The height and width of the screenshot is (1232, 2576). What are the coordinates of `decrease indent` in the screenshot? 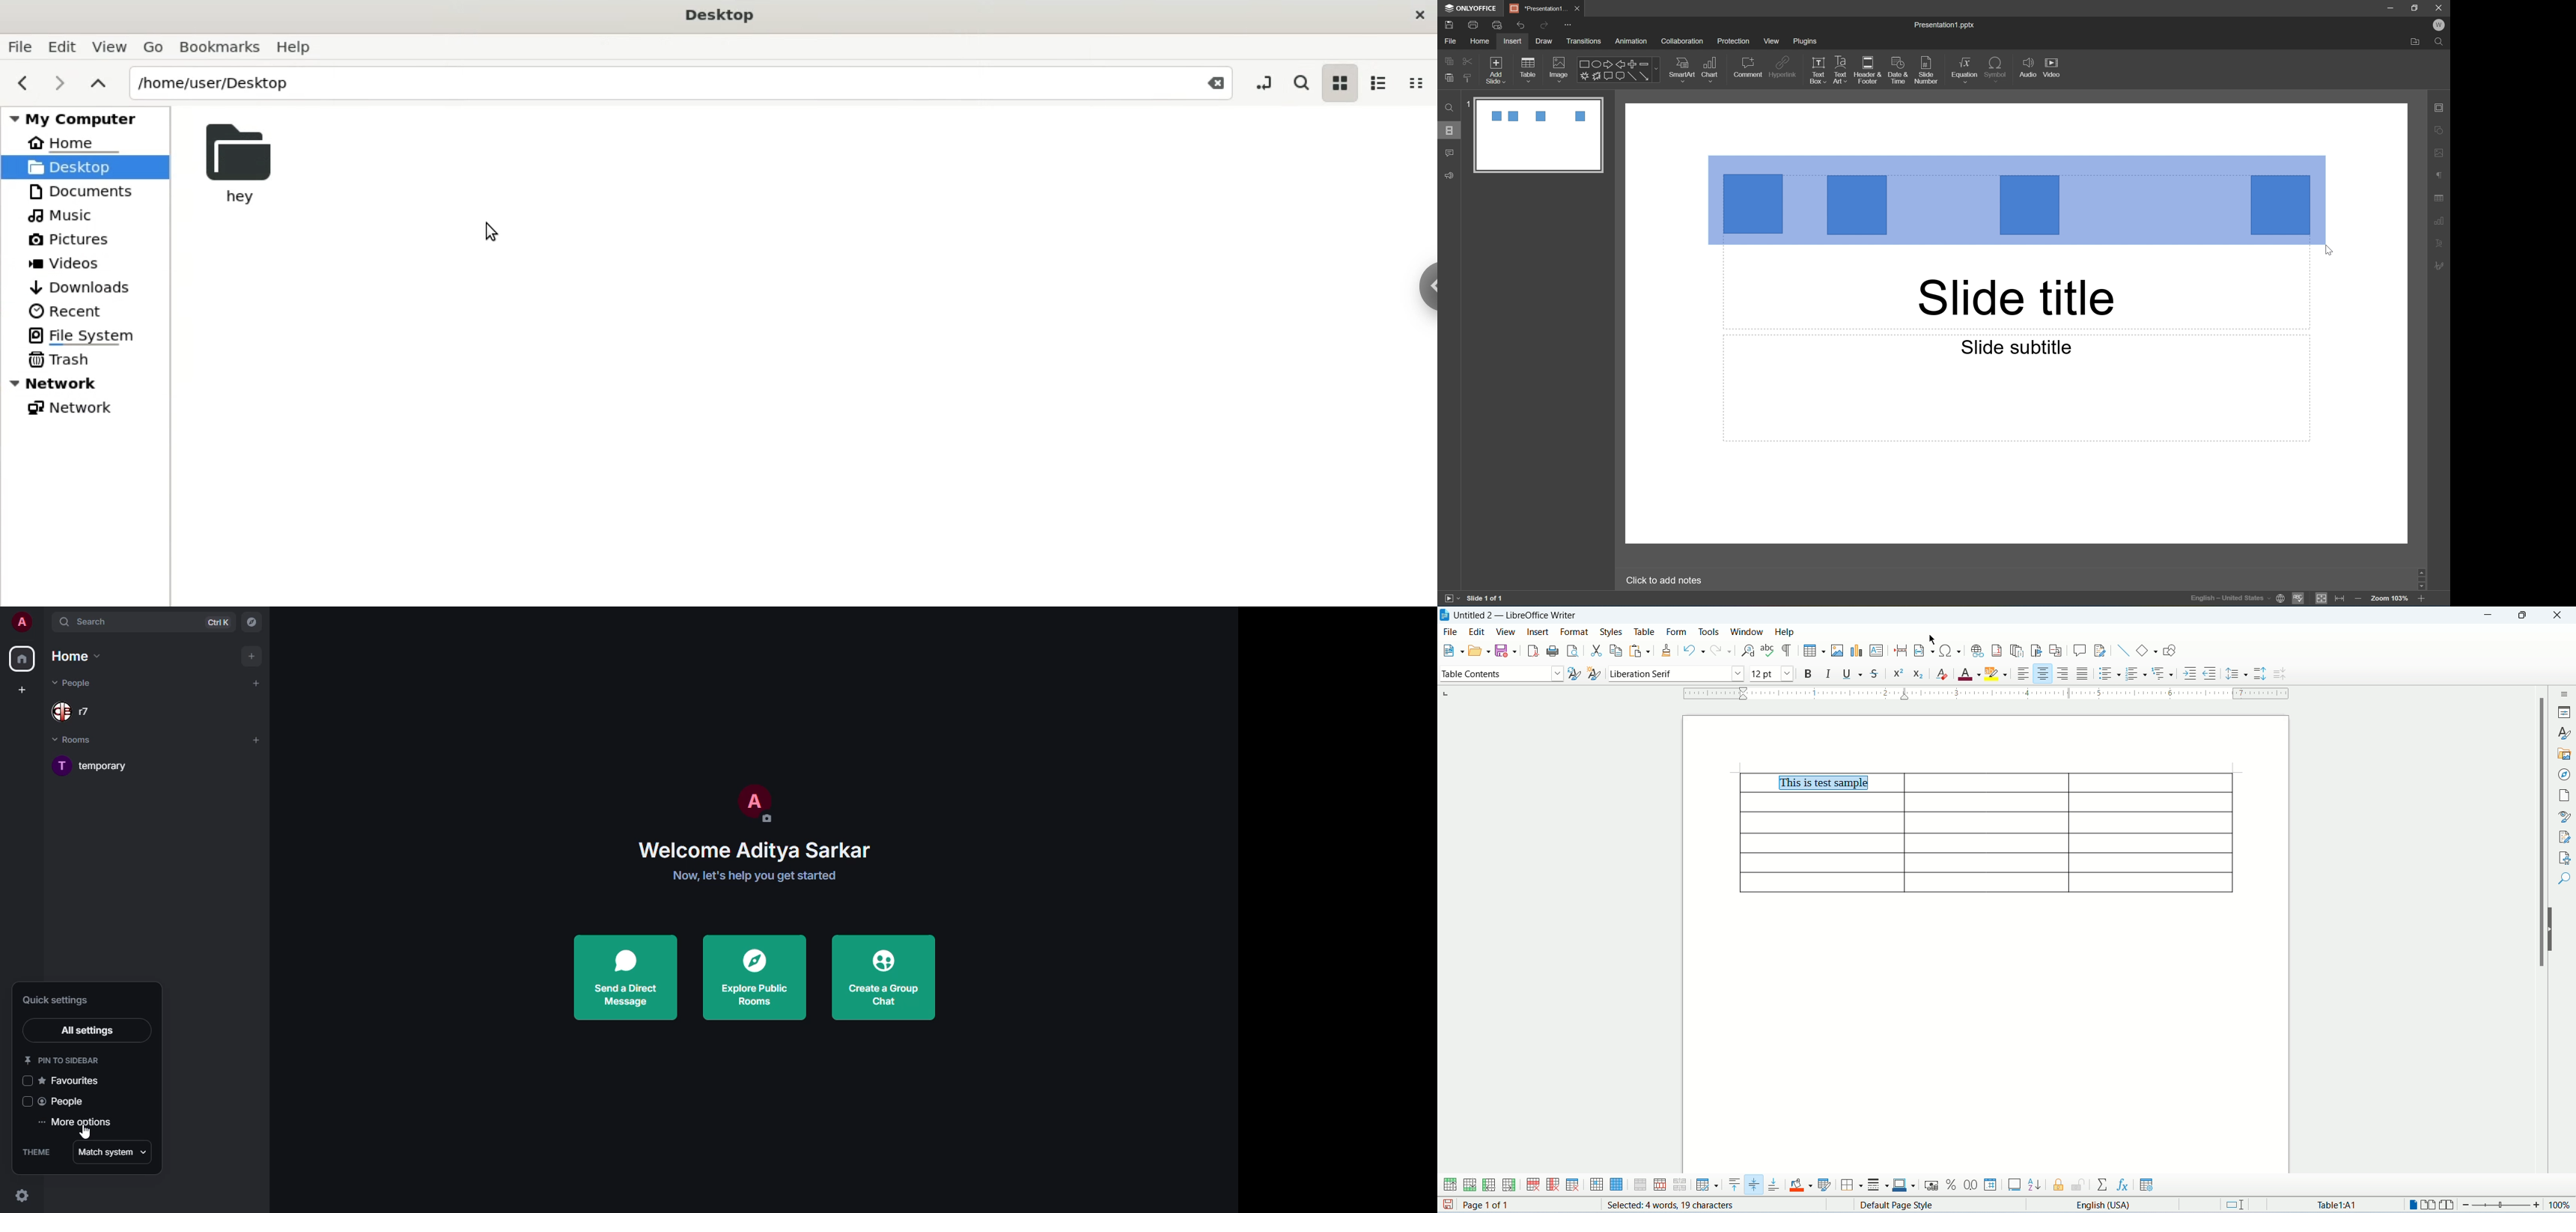 It's located at (2210, 674).